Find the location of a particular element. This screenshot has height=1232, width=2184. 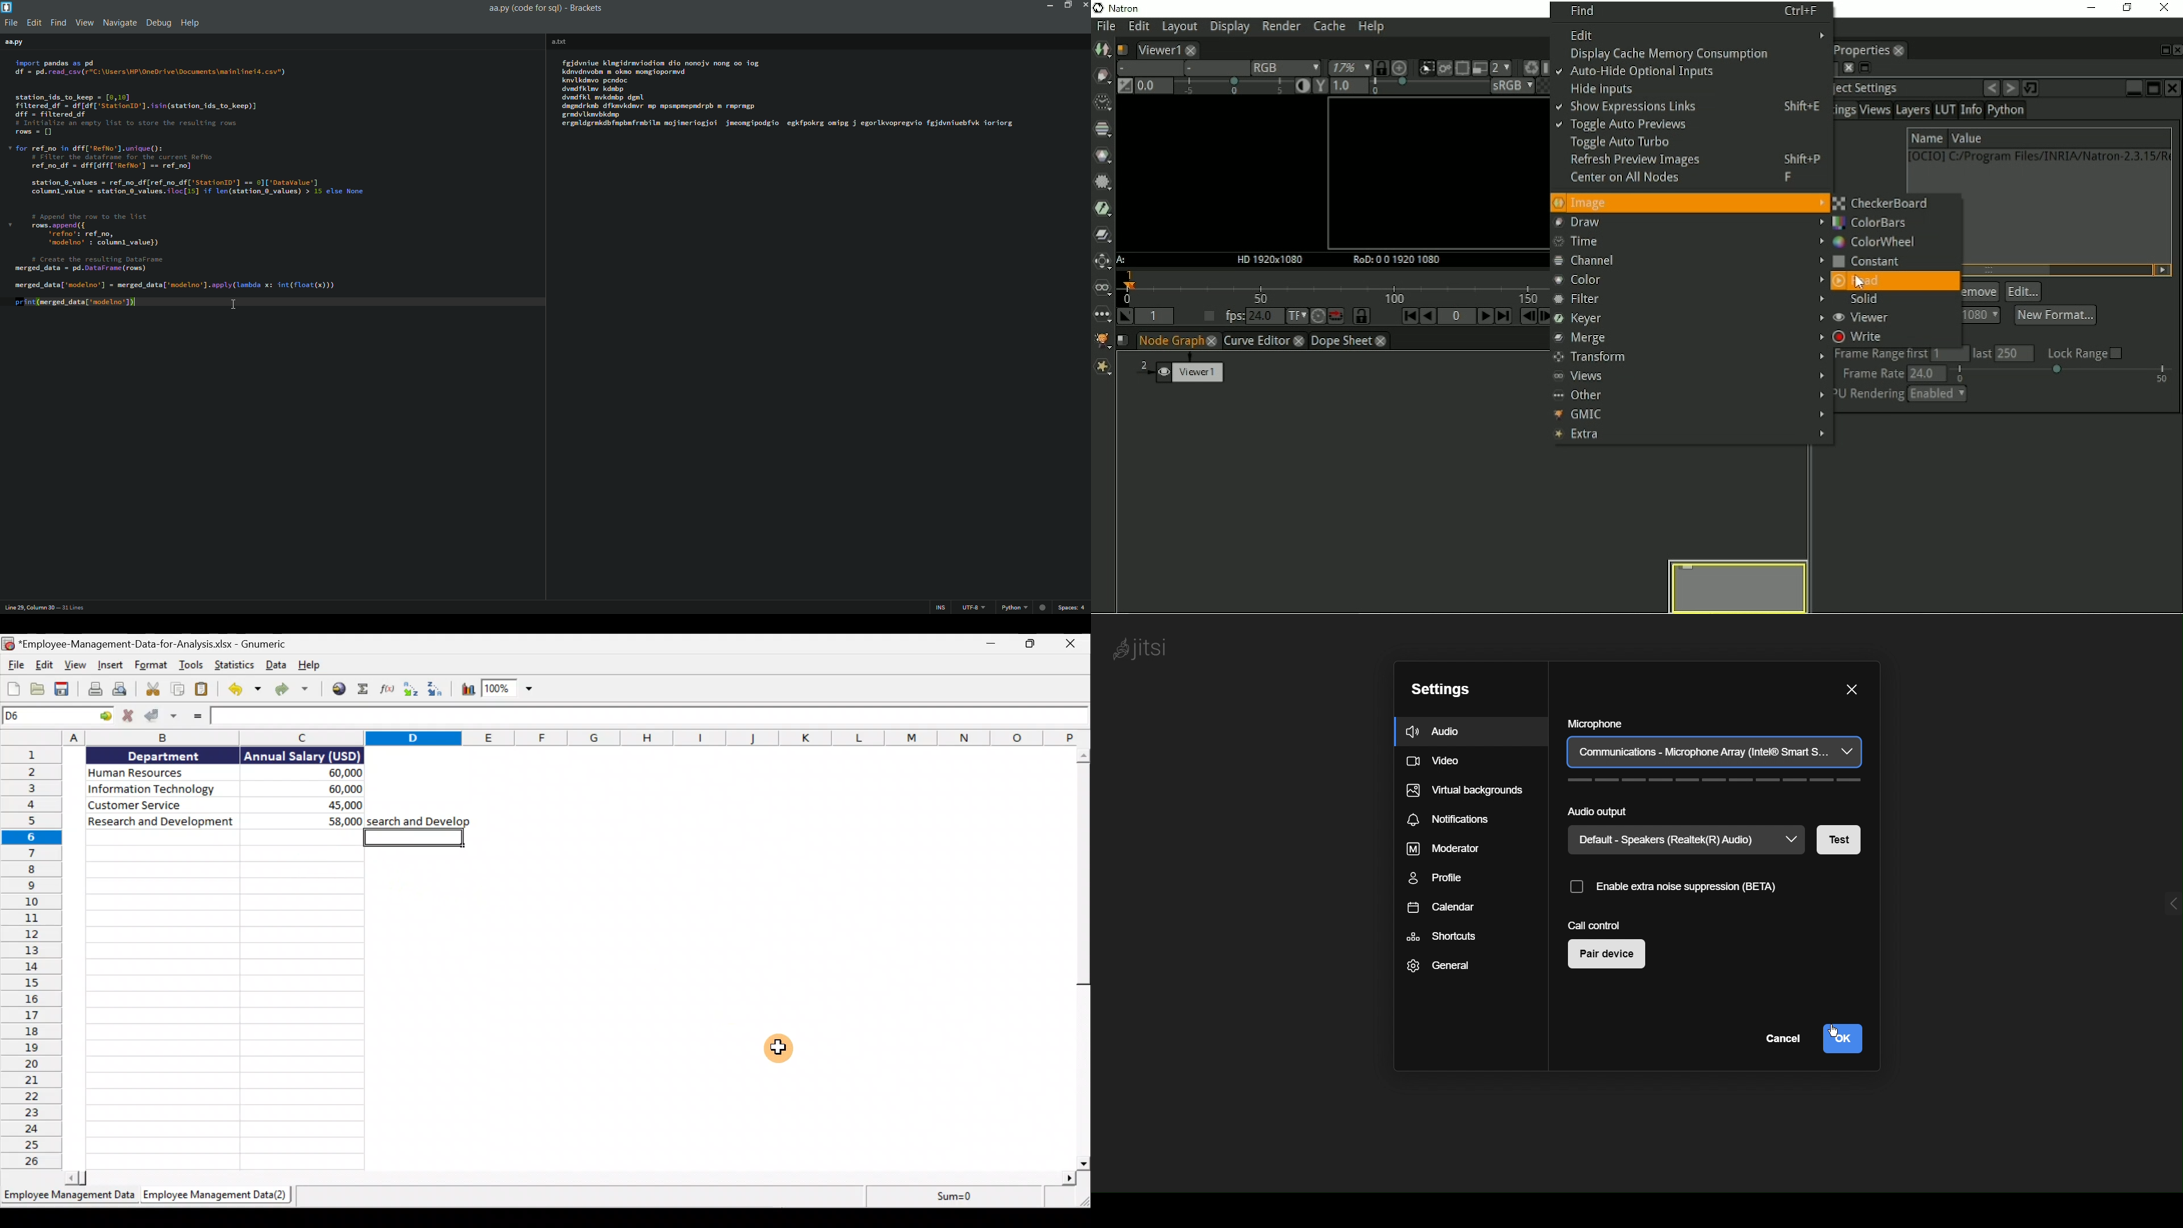

Shortcuts is located at coordinates (1446, 935).